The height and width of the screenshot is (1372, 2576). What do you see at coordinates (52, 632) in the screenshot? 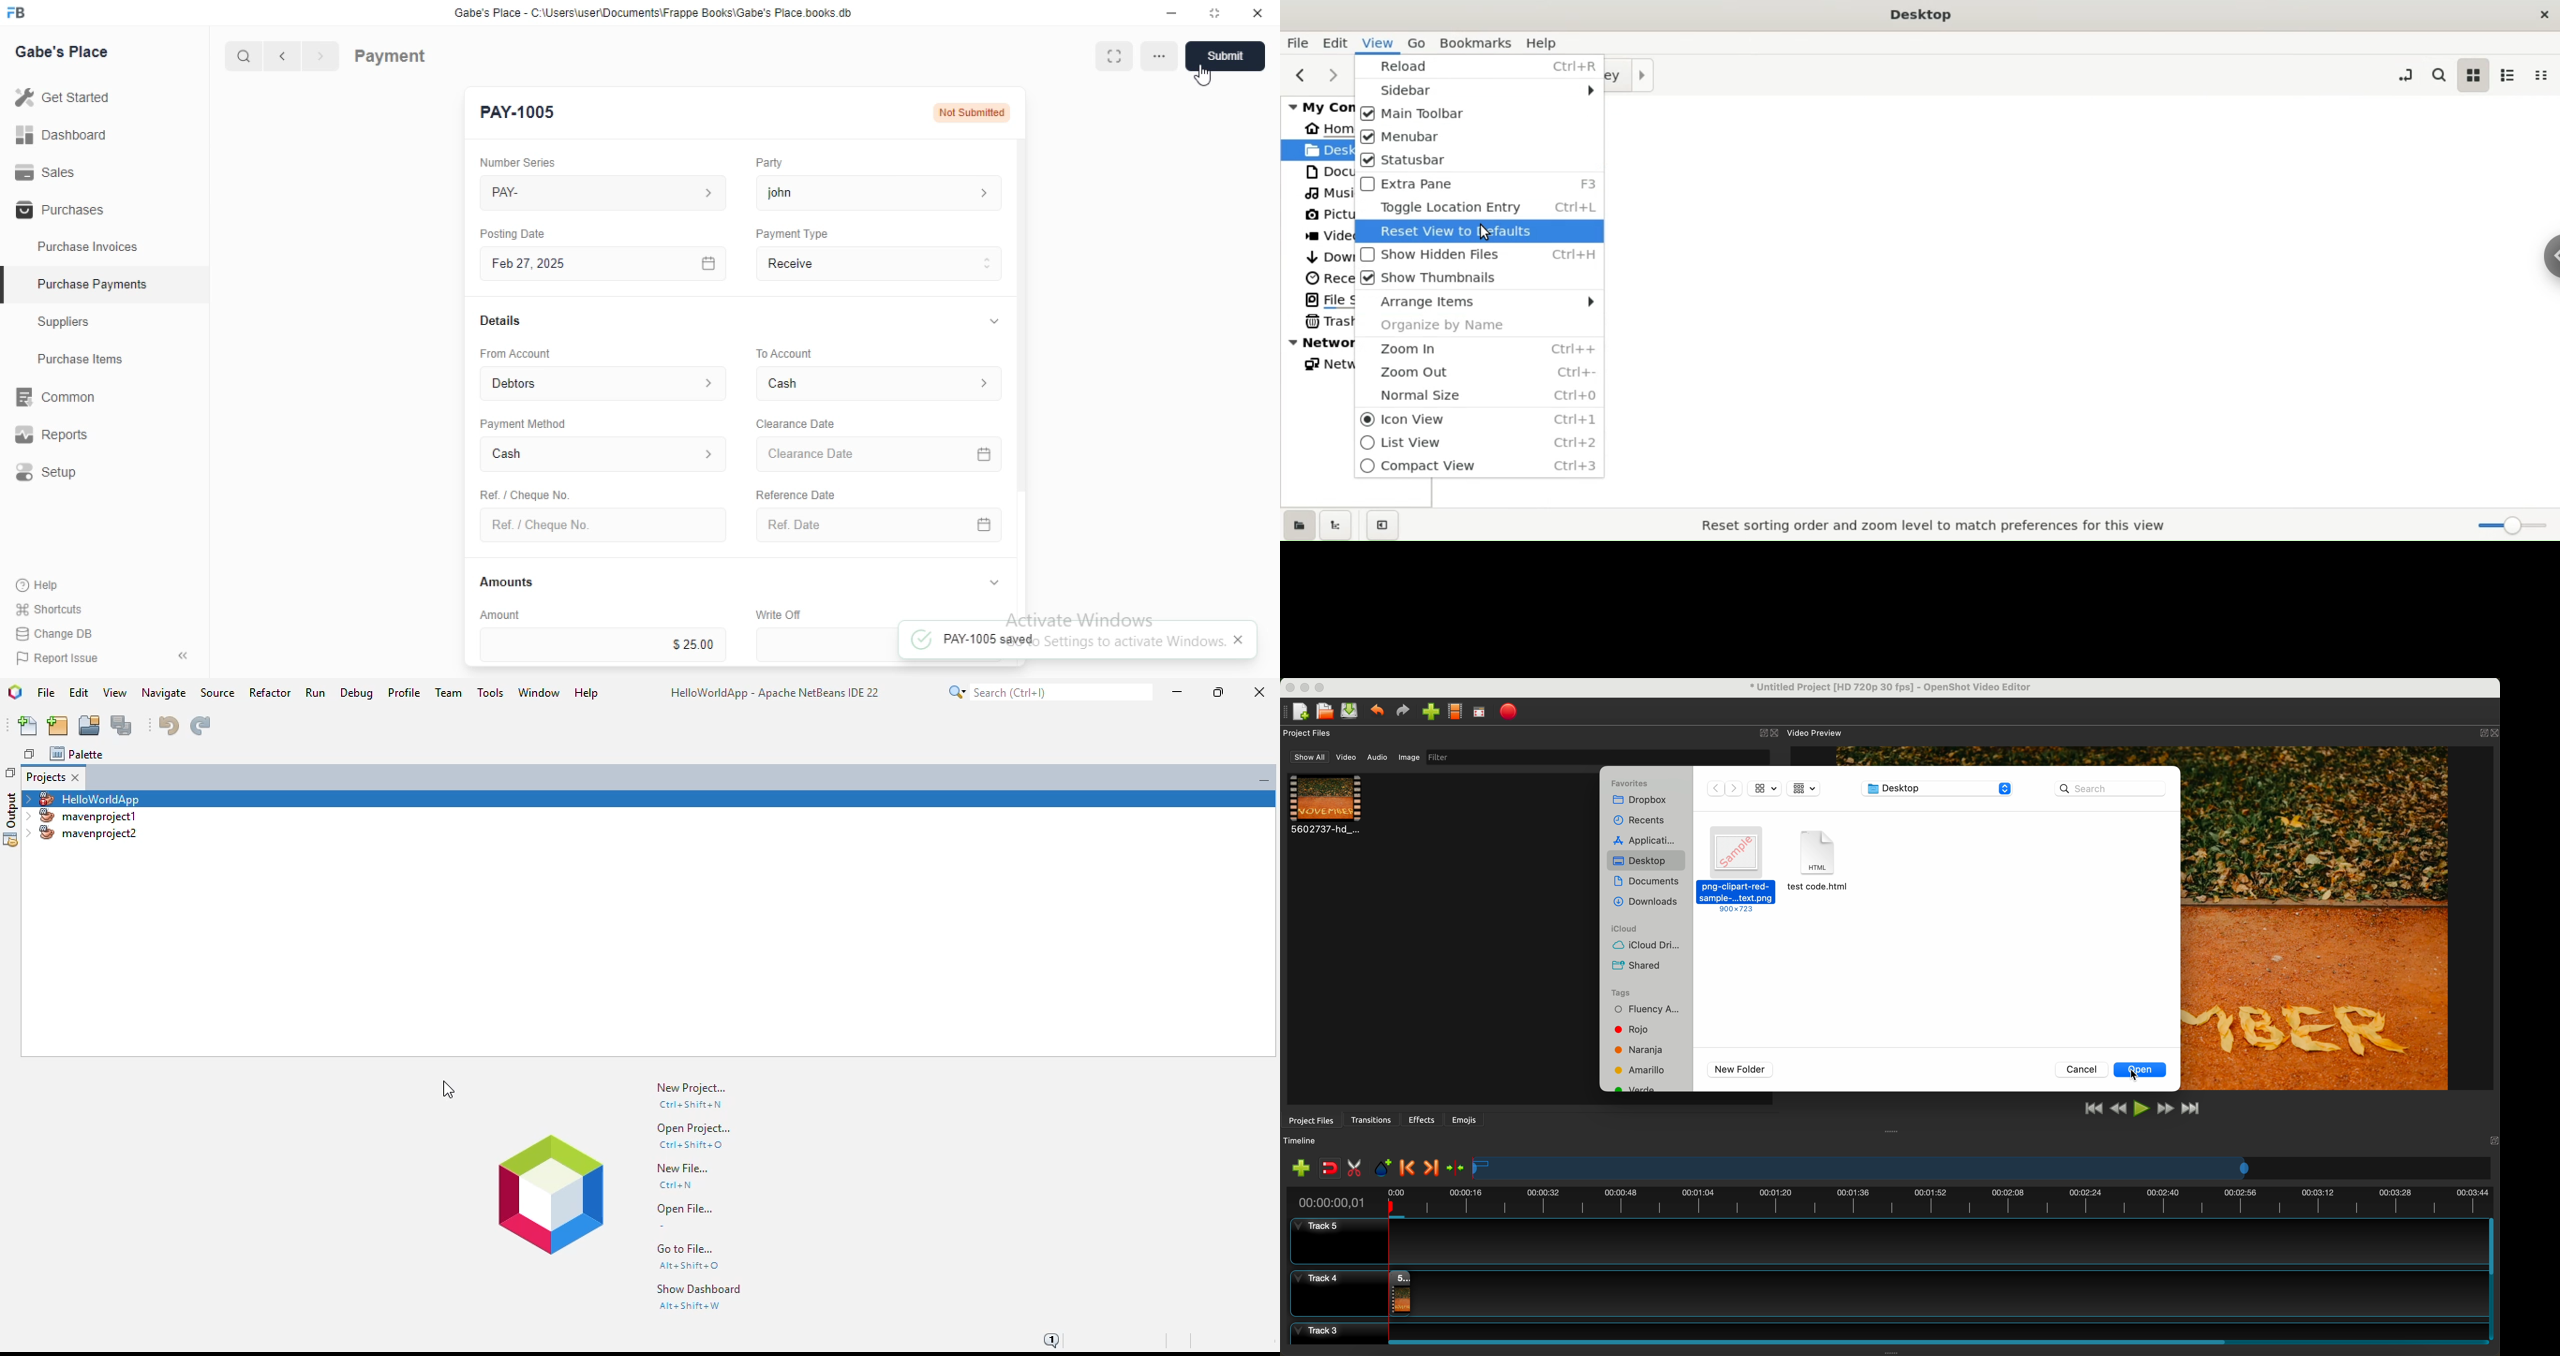
I see `Change DB` at bounding box center [52, 632].